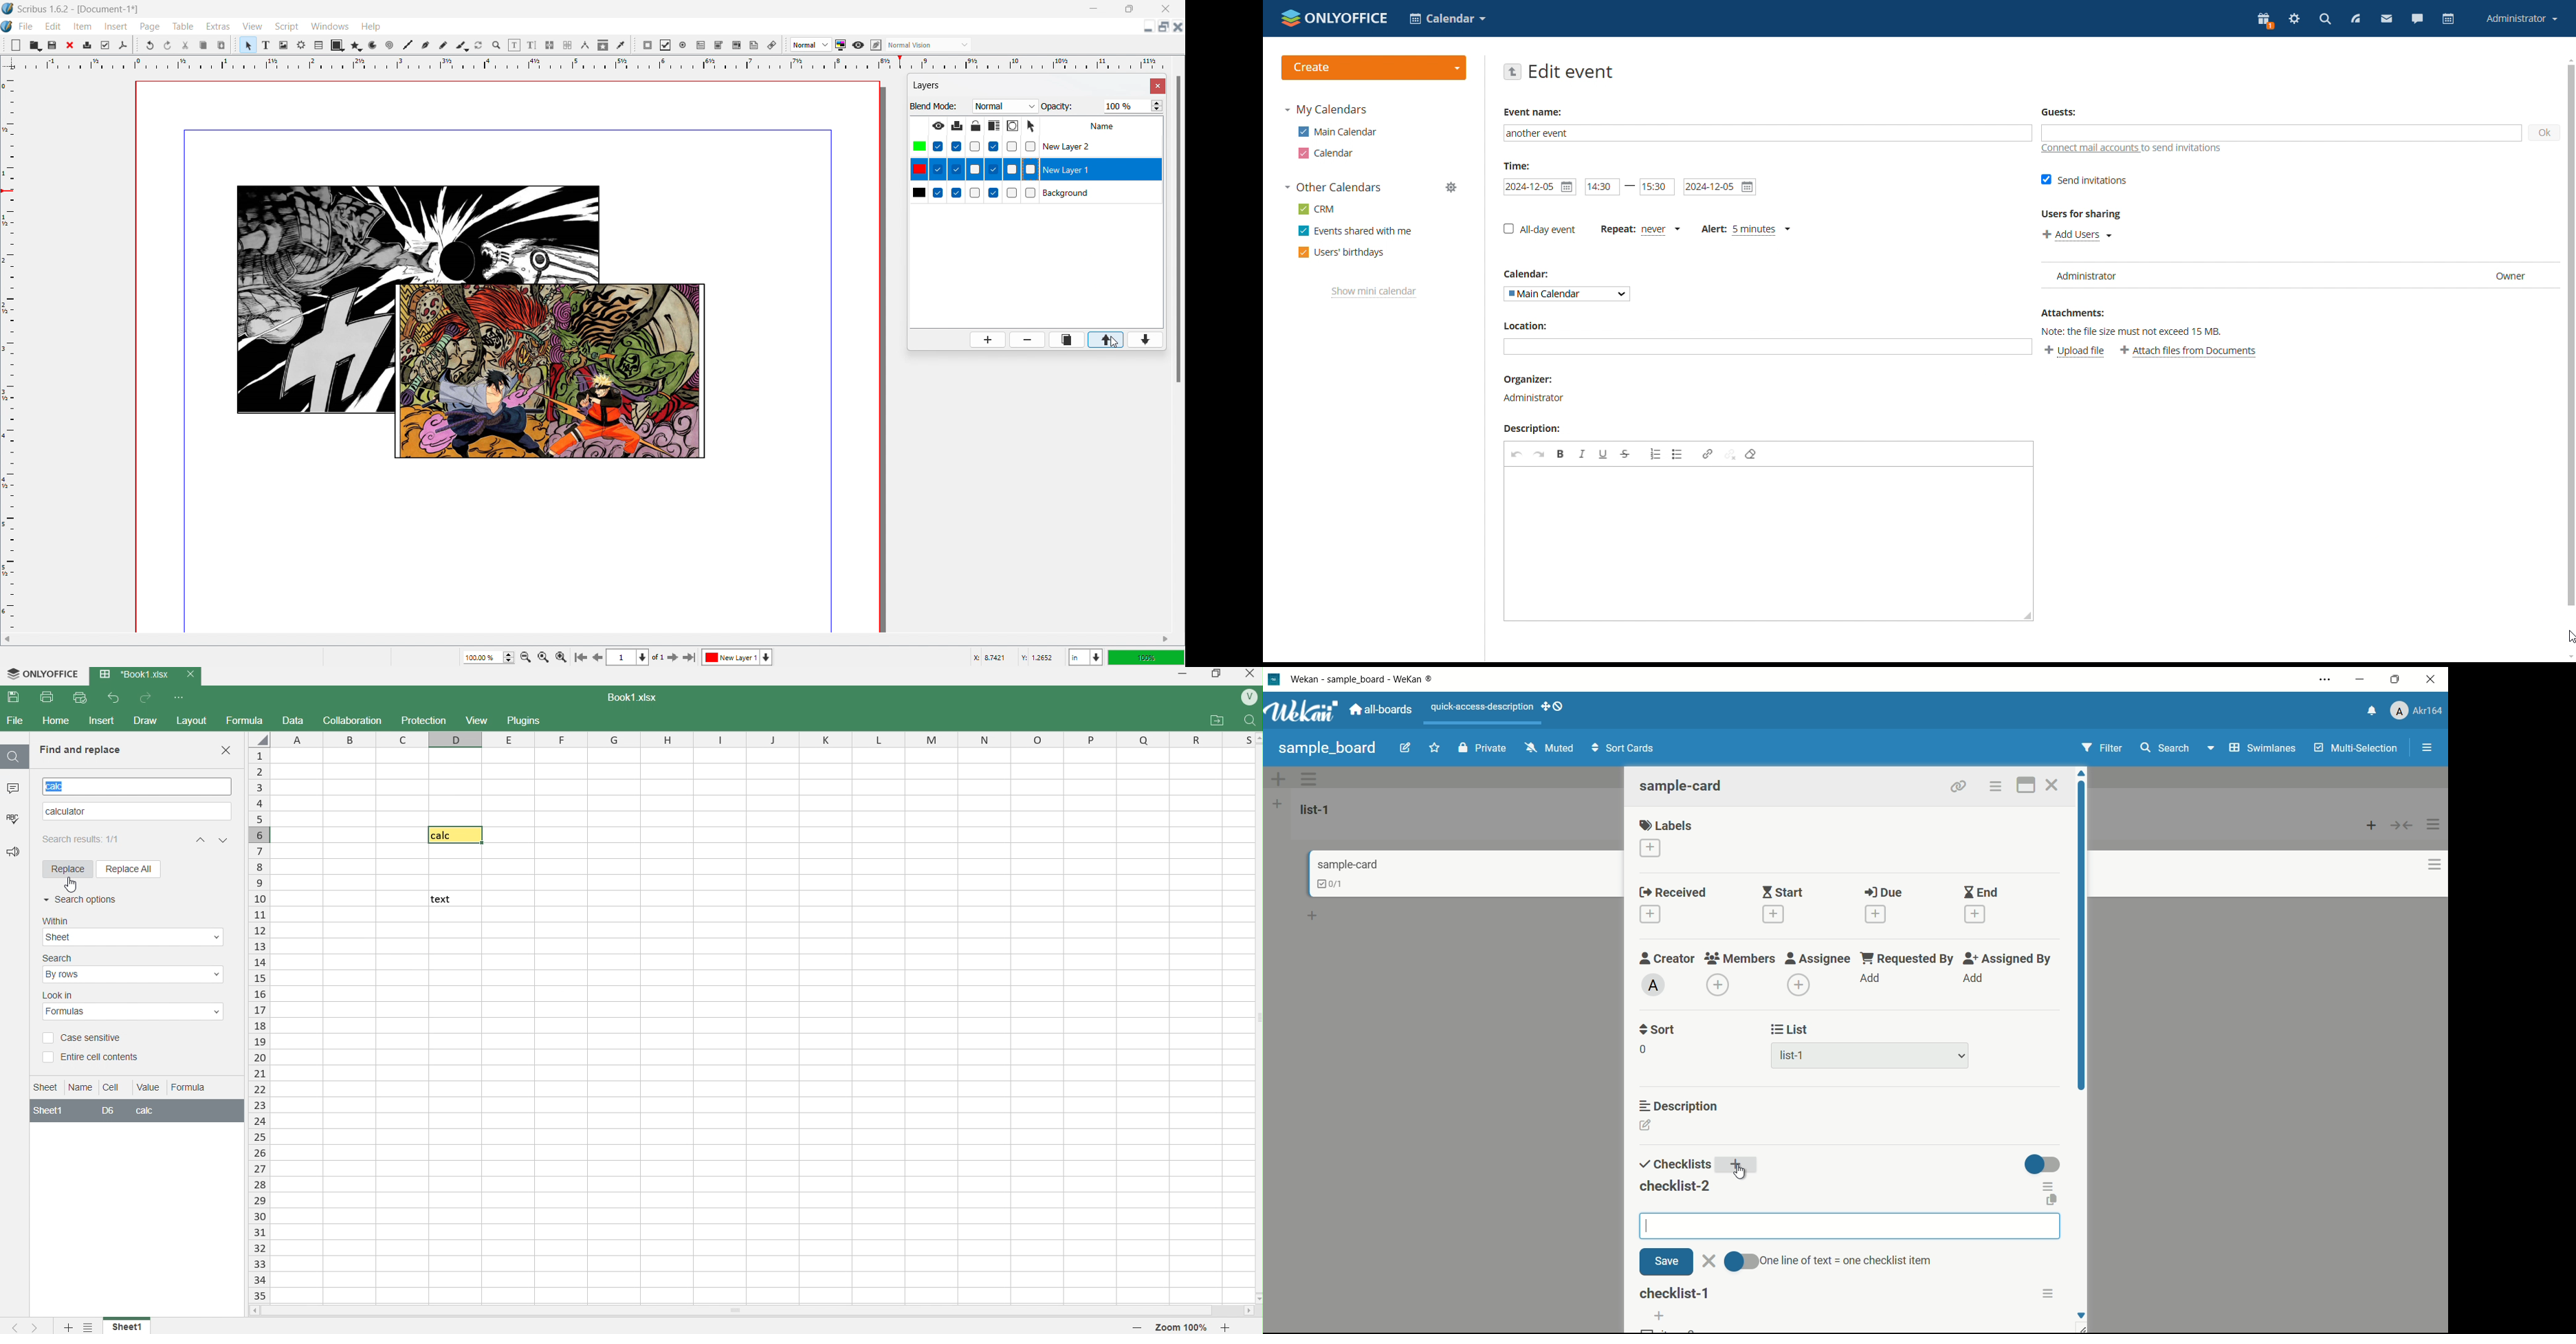  Describe the element at coordinates (104, 721) in the screenshot. I see `insert` at that location.